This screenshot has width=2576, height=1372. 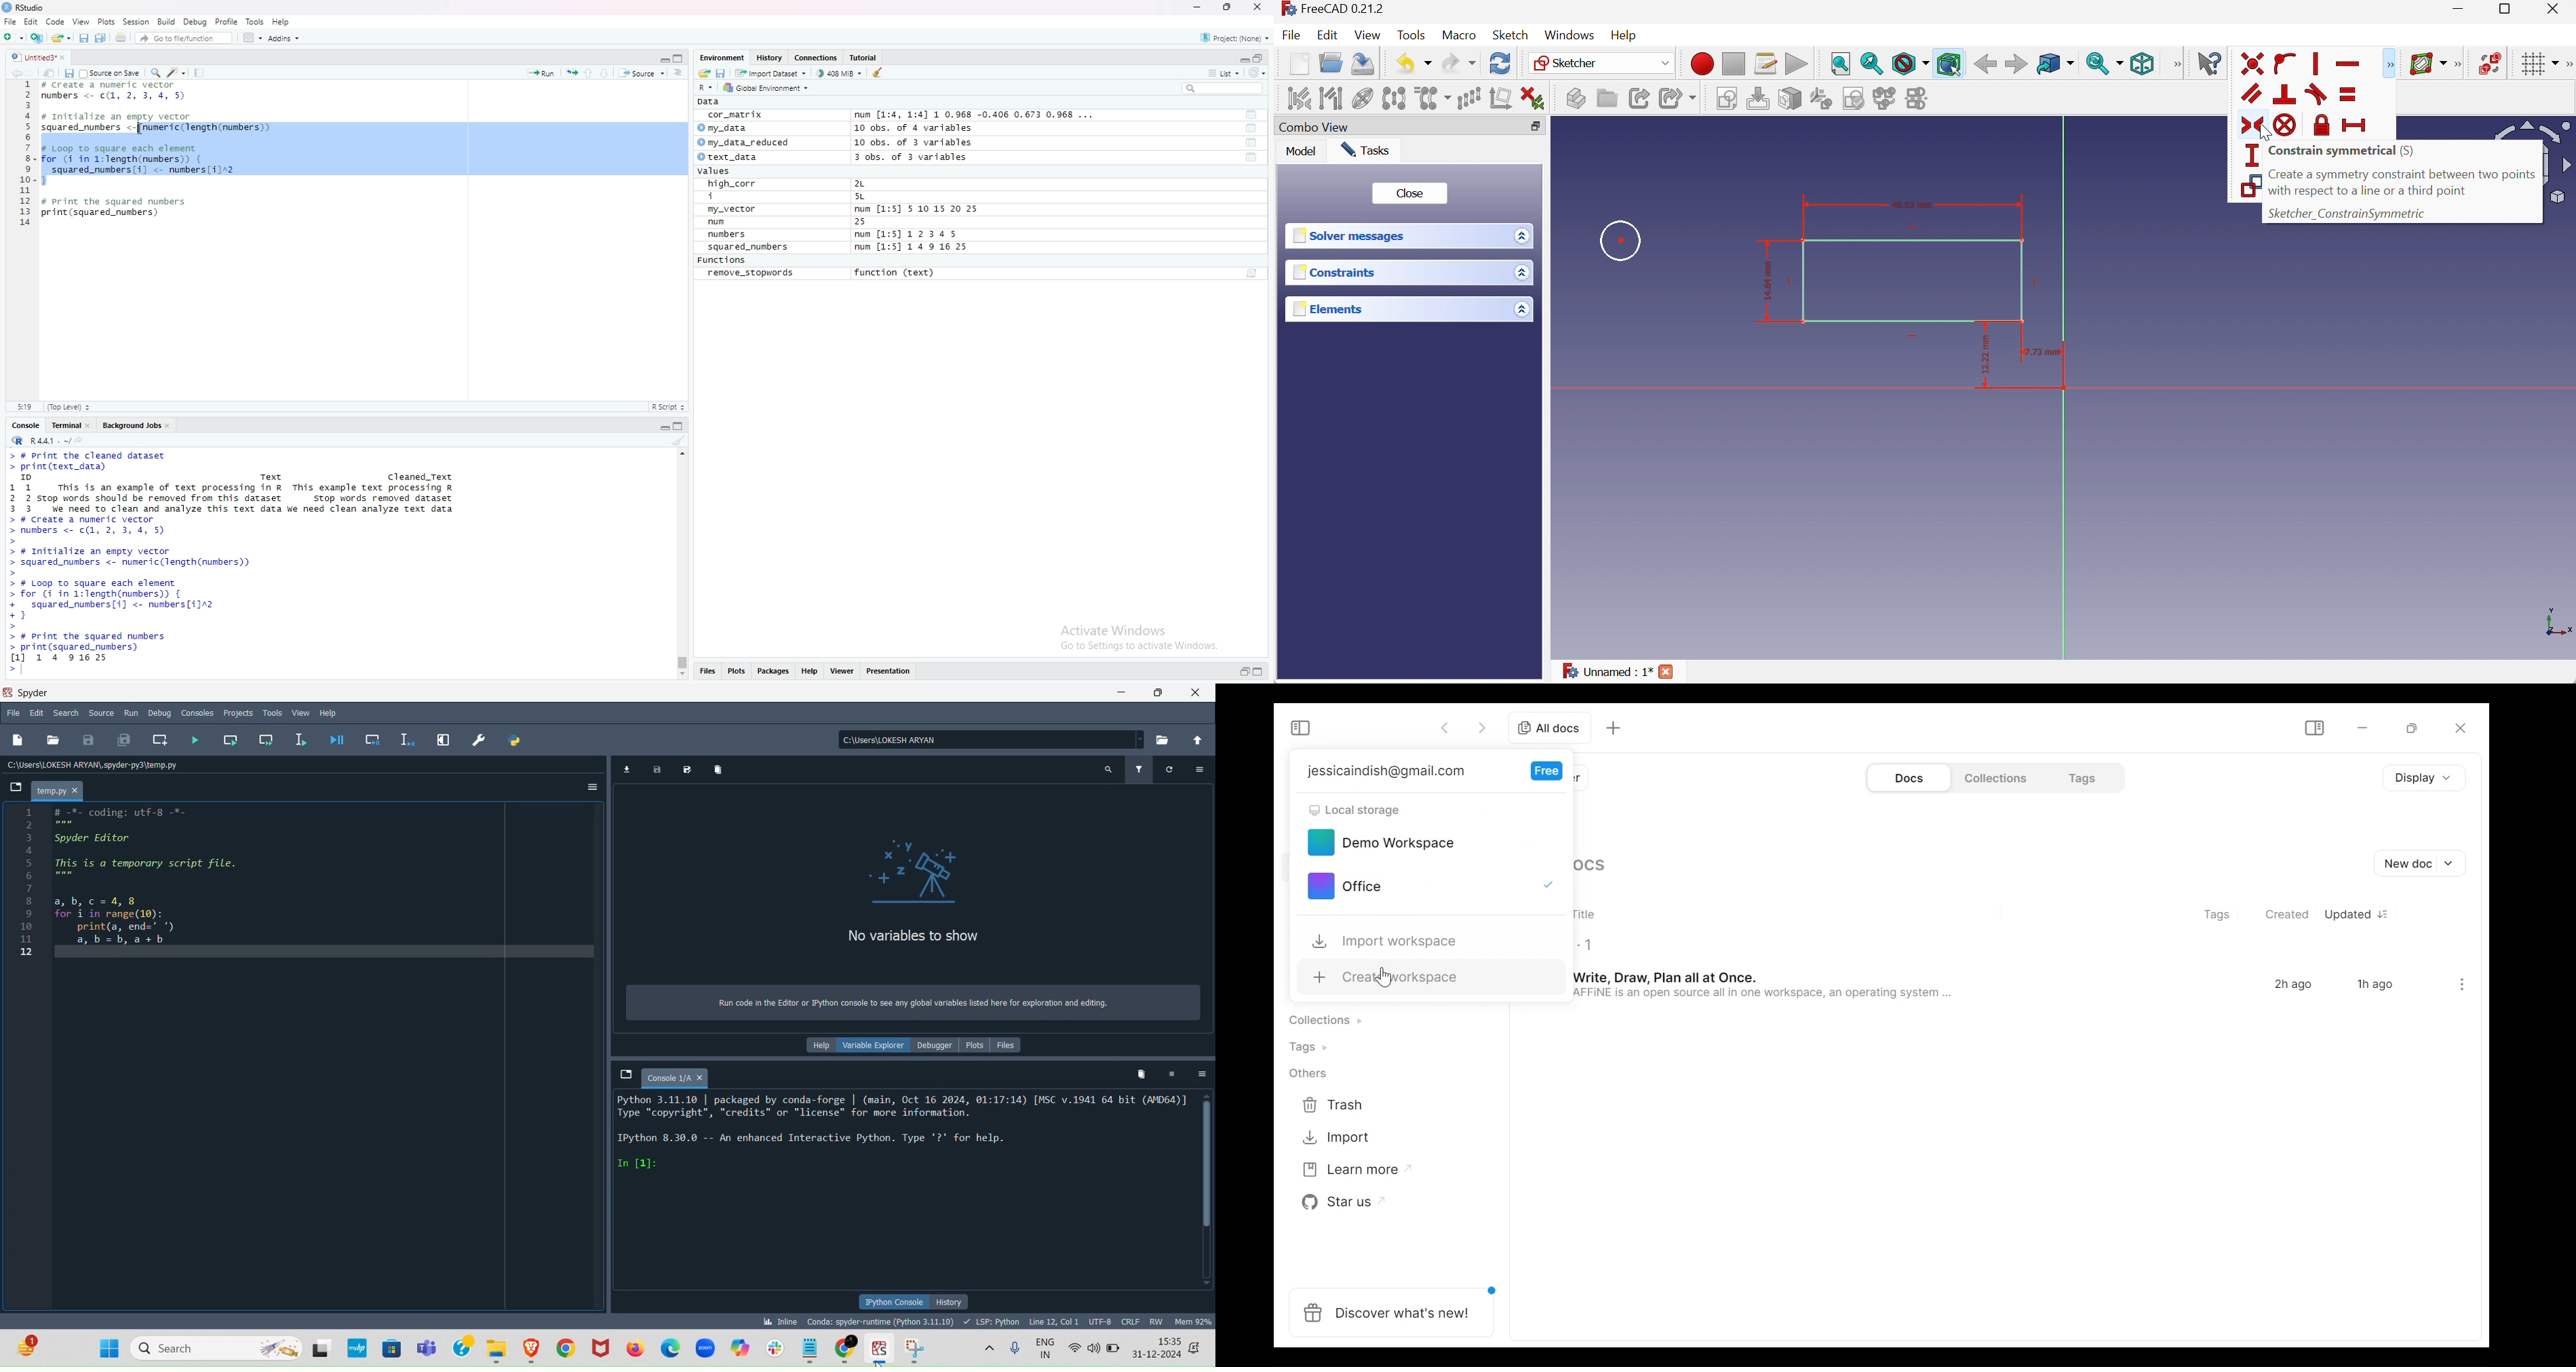 What do you see at coordinates (874, 222) in the screenshot?
I see `25` at bounding box center [874, 222].